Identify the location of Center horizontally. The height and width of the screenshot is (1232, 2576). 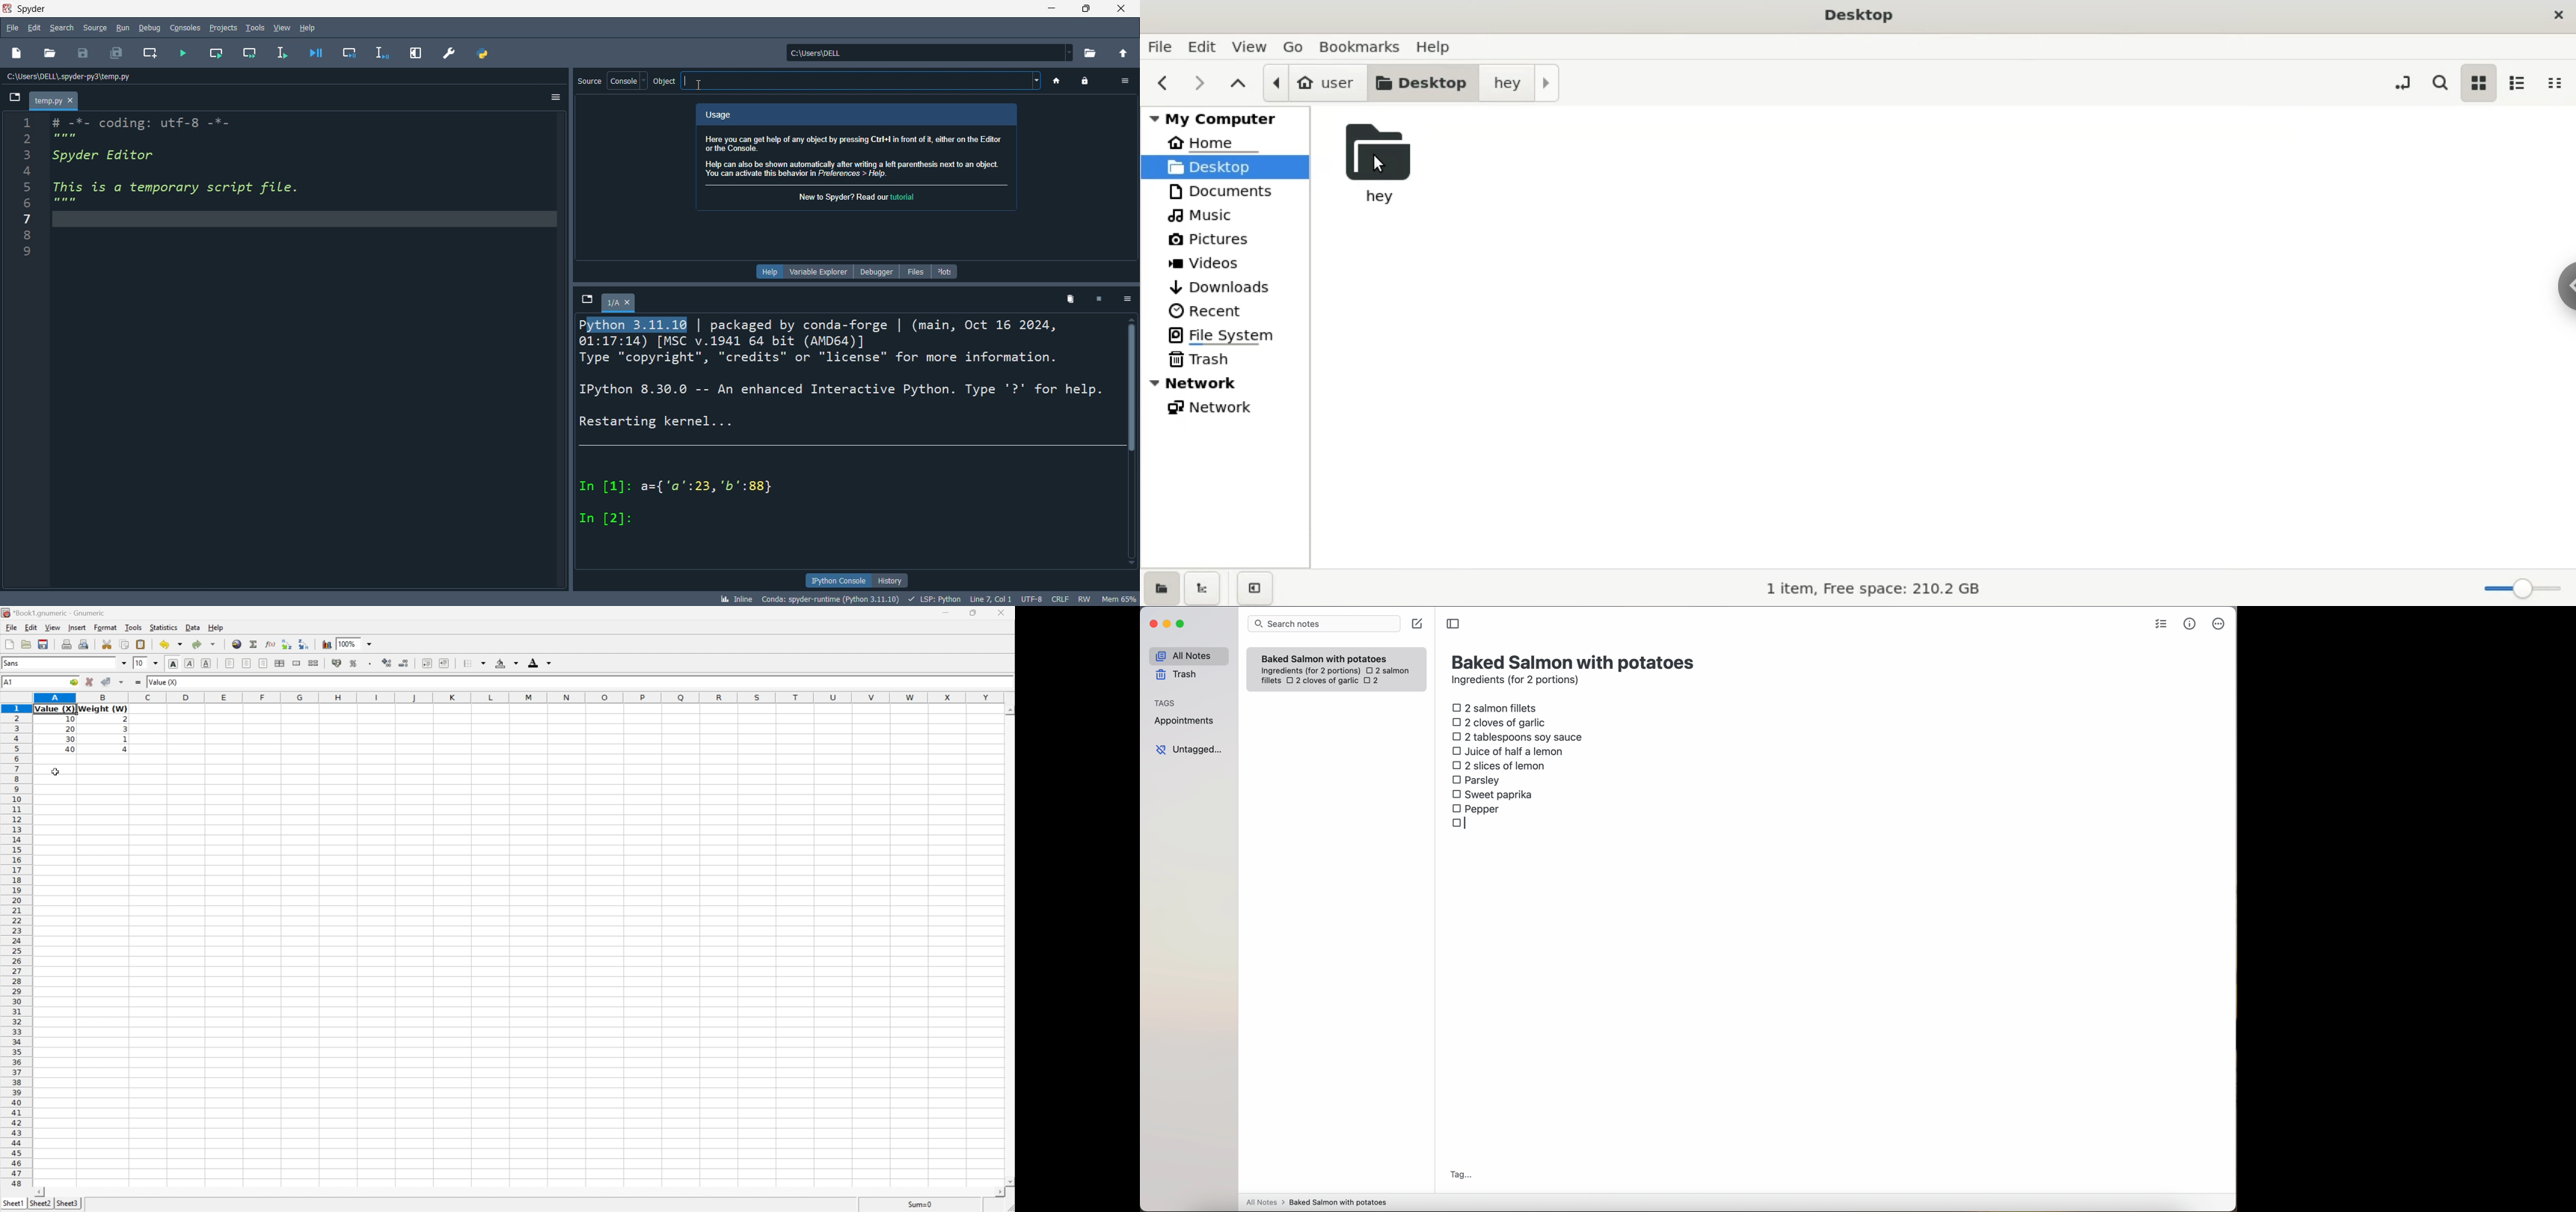
(247, 664).